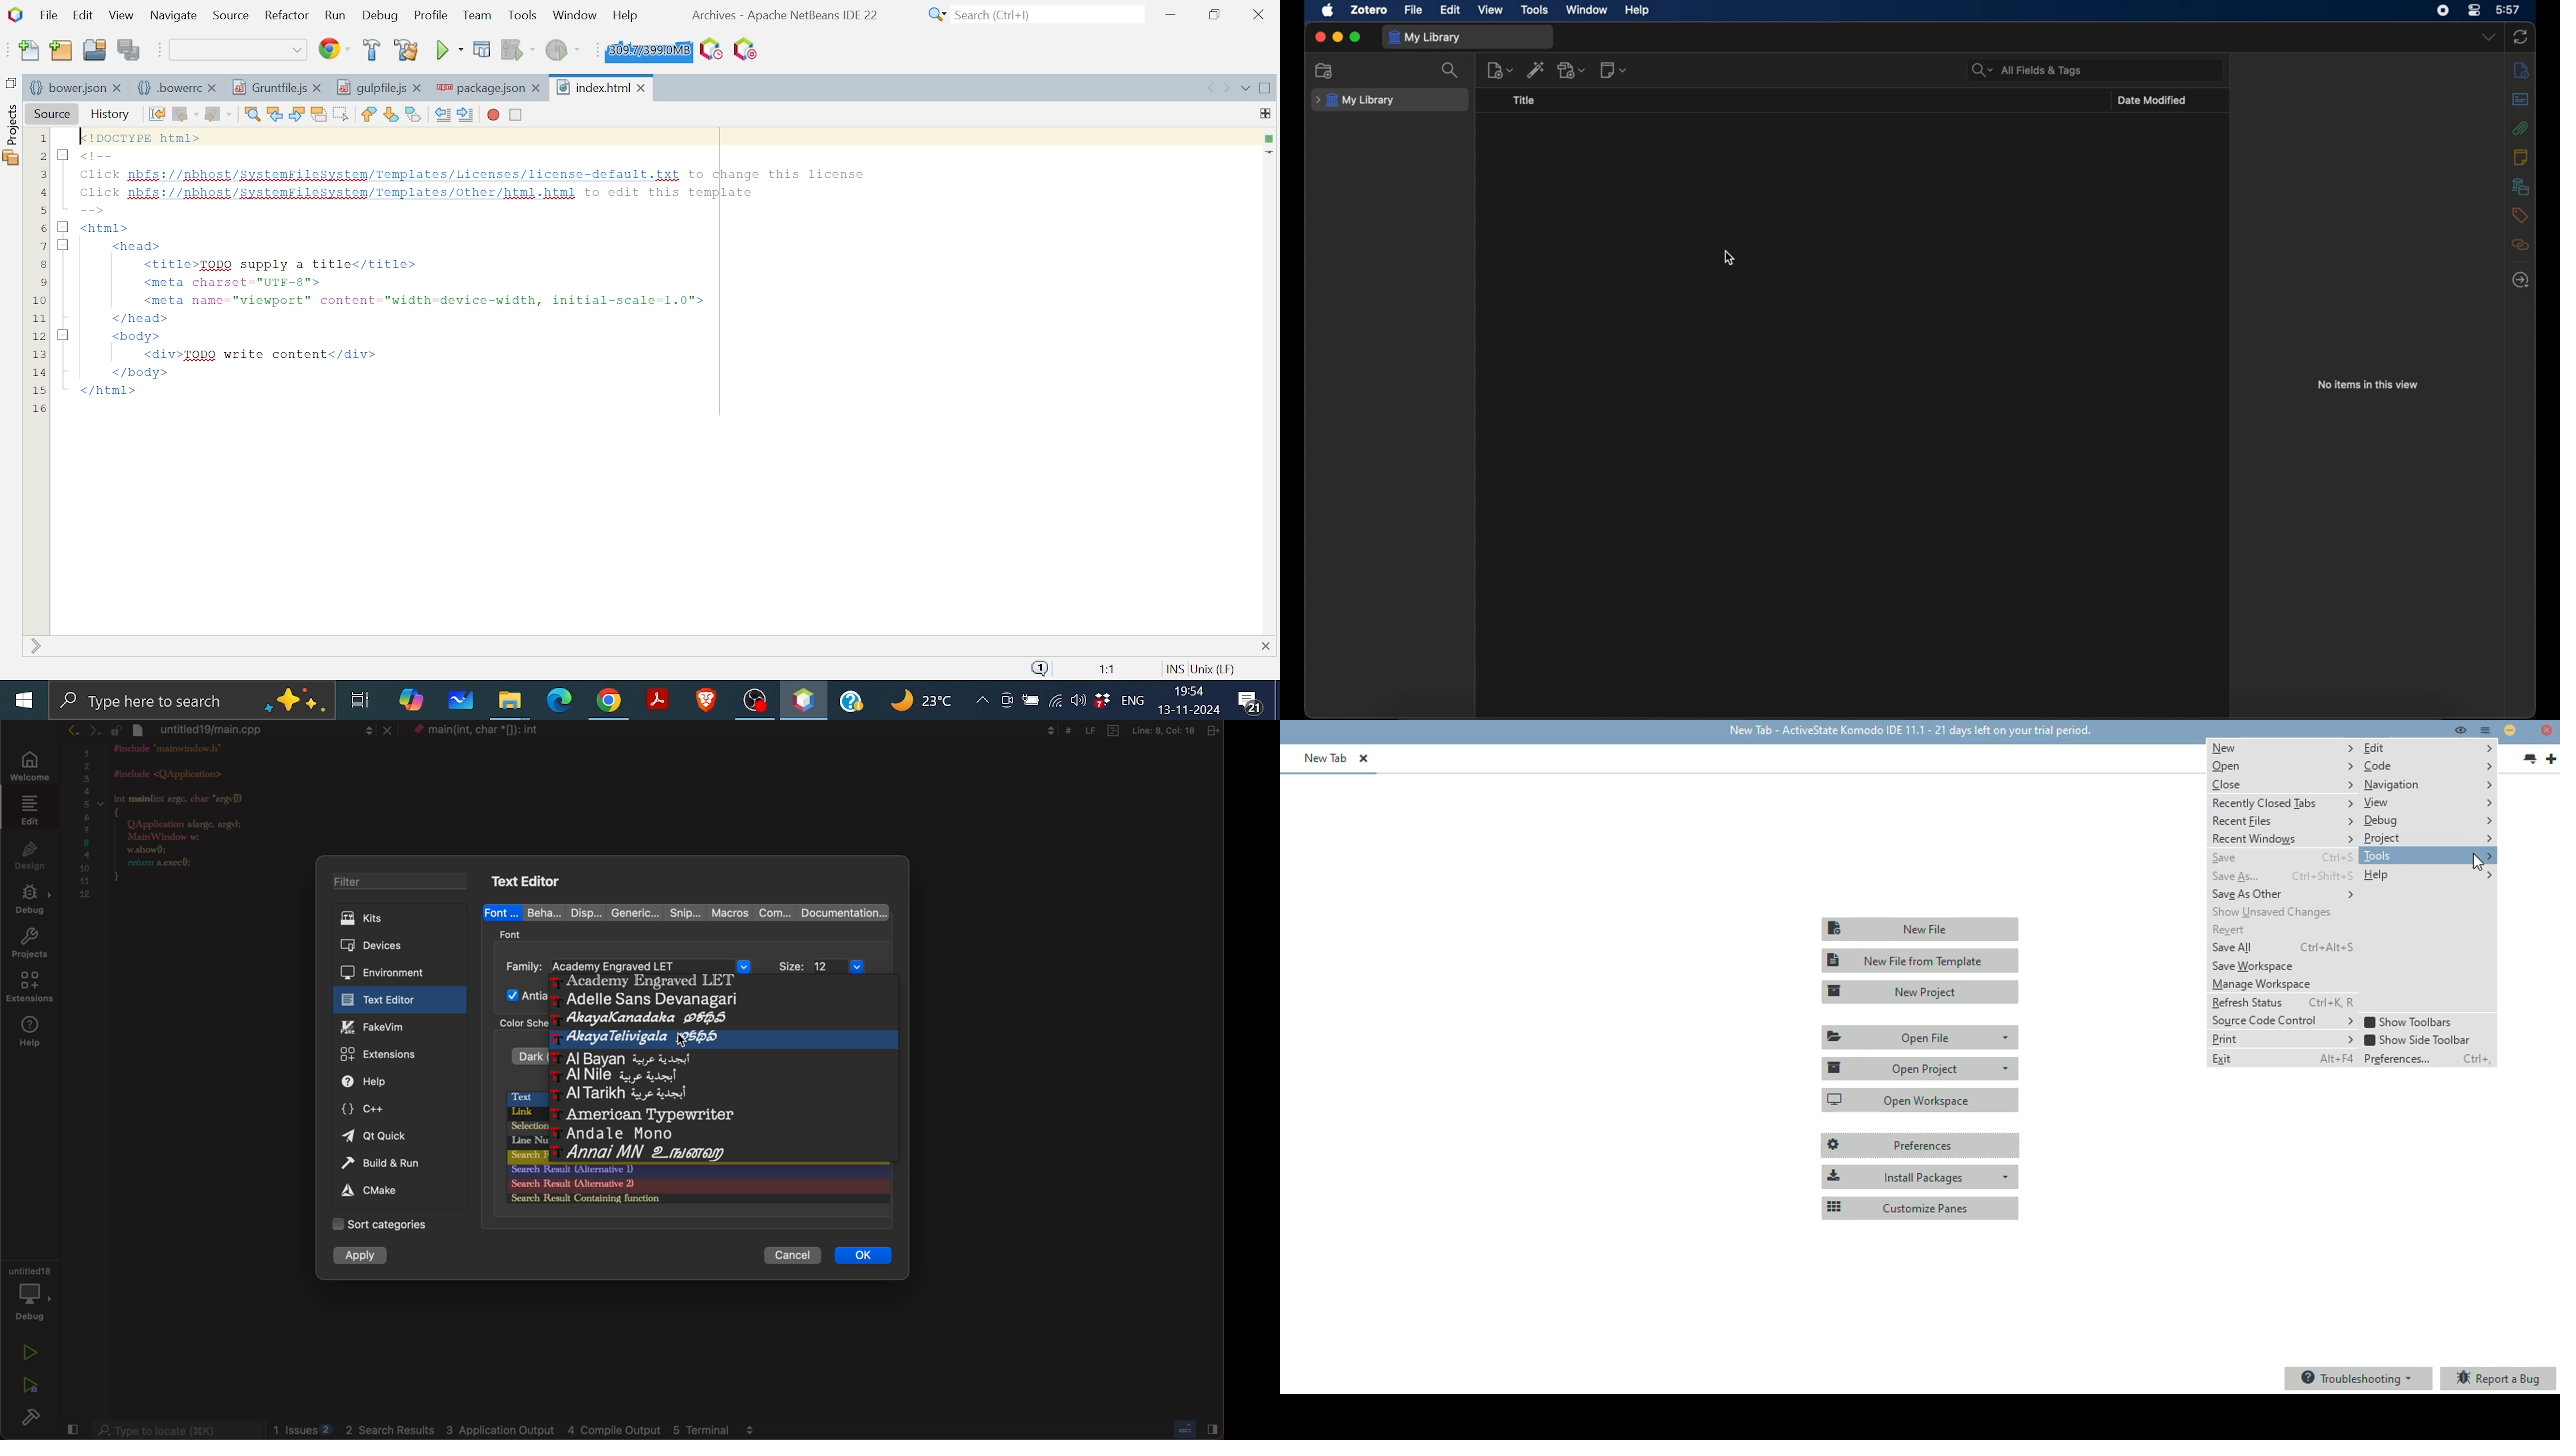 This screenshot has height=1456, width=2576. I want to click on logs, so click(518, 1430).